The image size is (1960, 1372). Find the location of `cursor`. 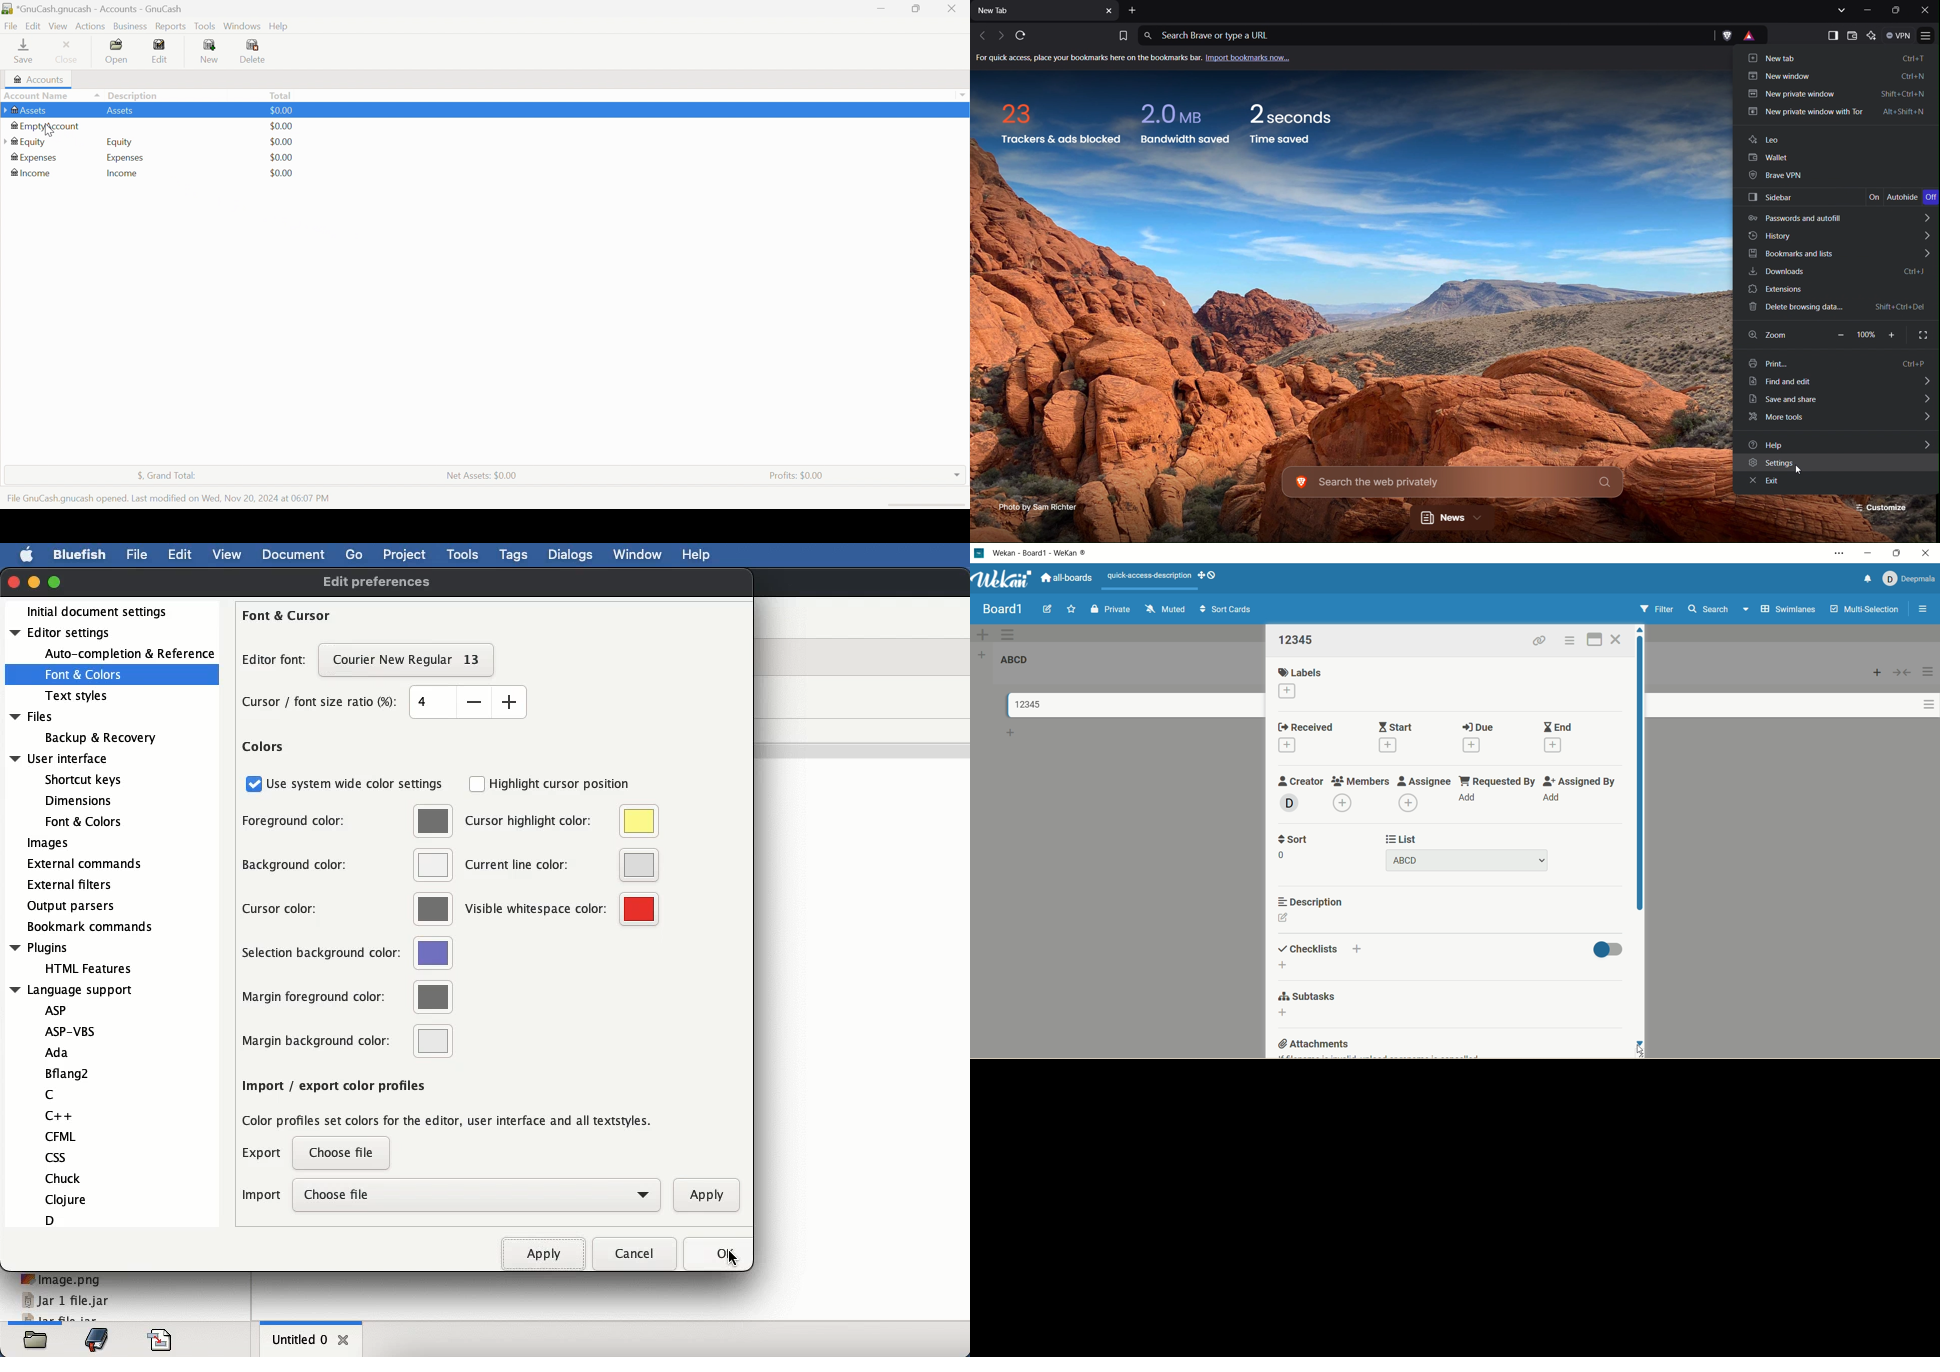

cursor is located at coordinates (1643, 1052).